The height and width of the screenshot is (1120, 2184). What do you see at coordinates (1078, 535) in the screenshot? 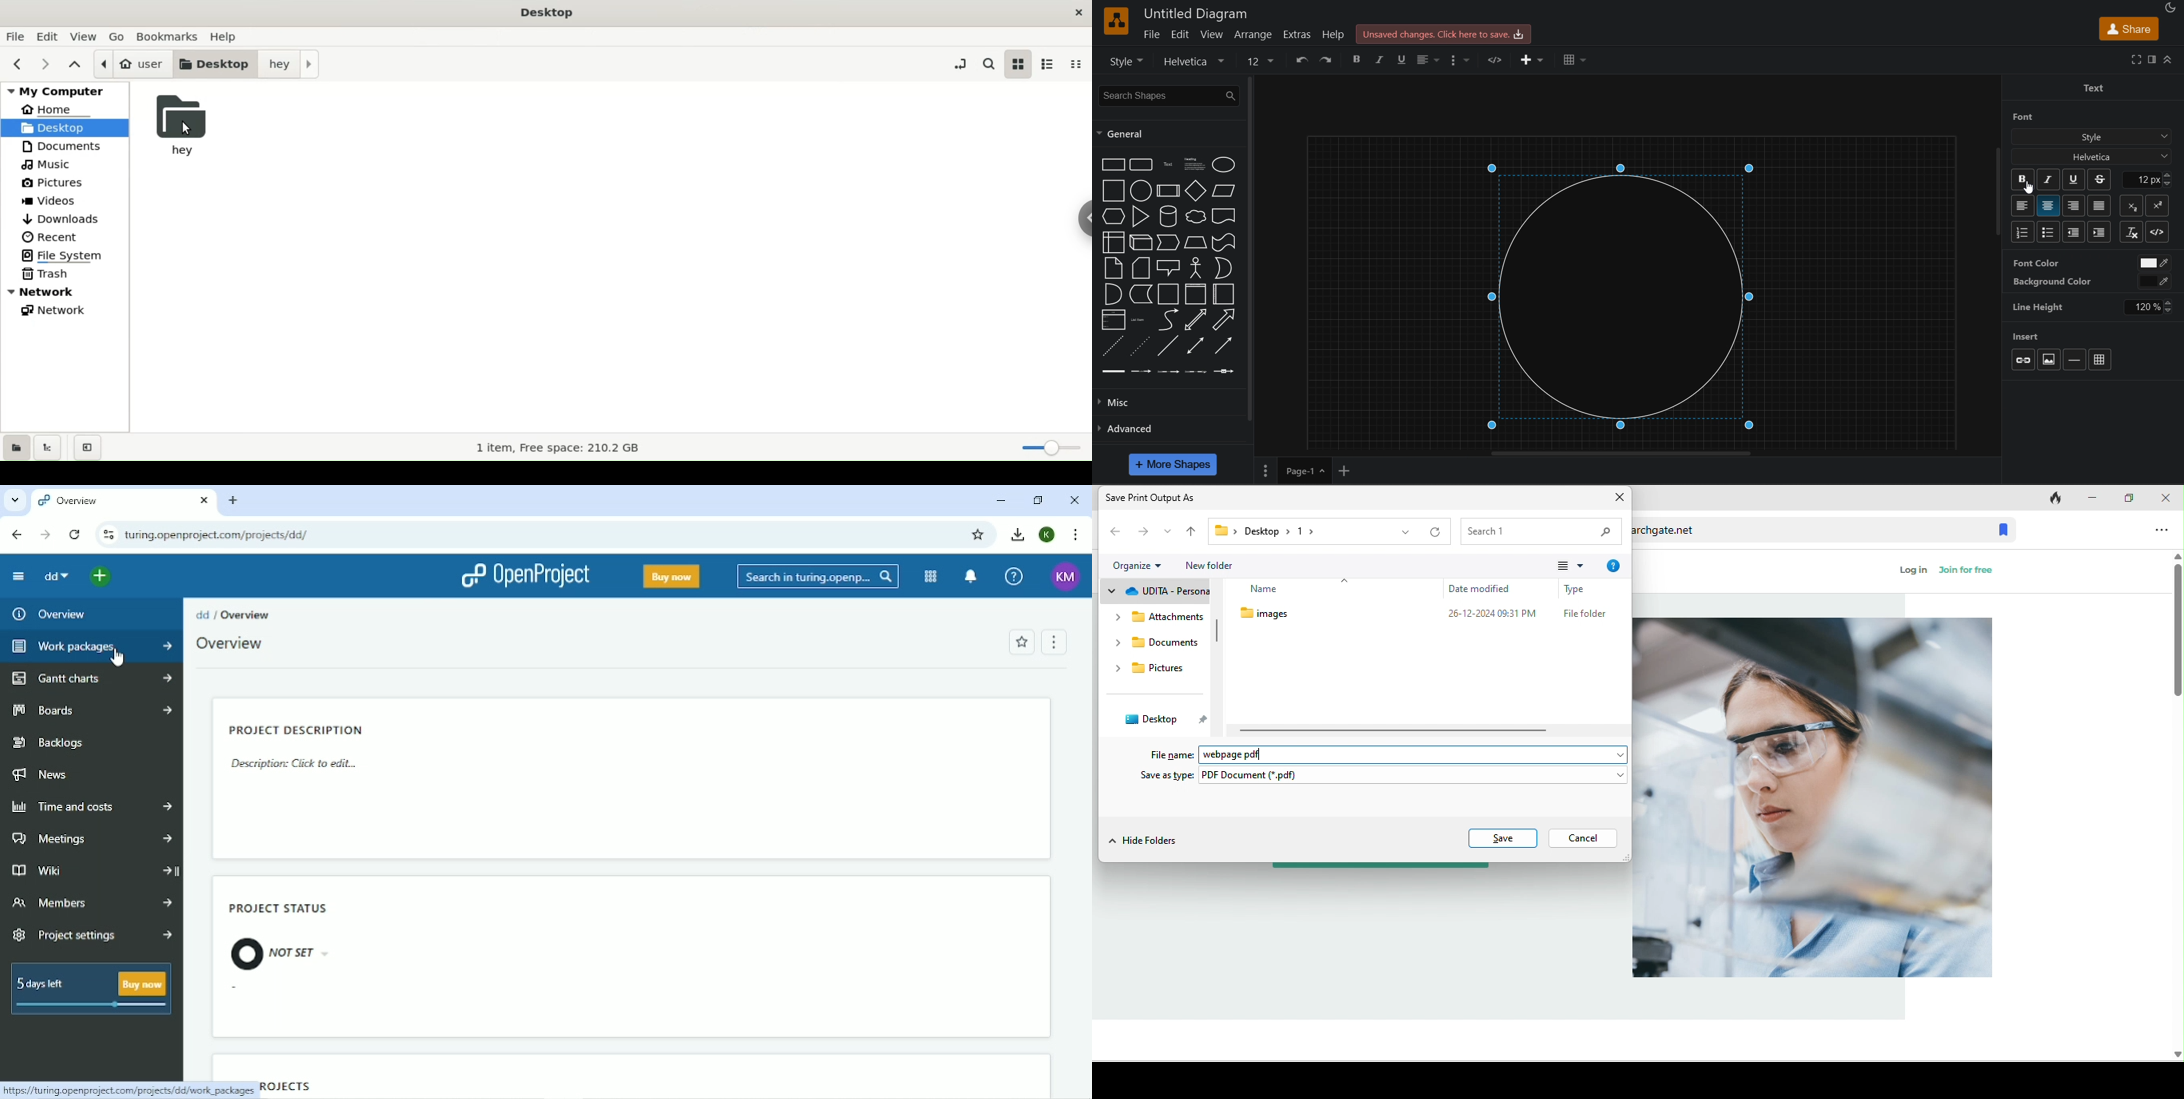
I see `Customize and control google chrome` at bounding box center [1078, 535].